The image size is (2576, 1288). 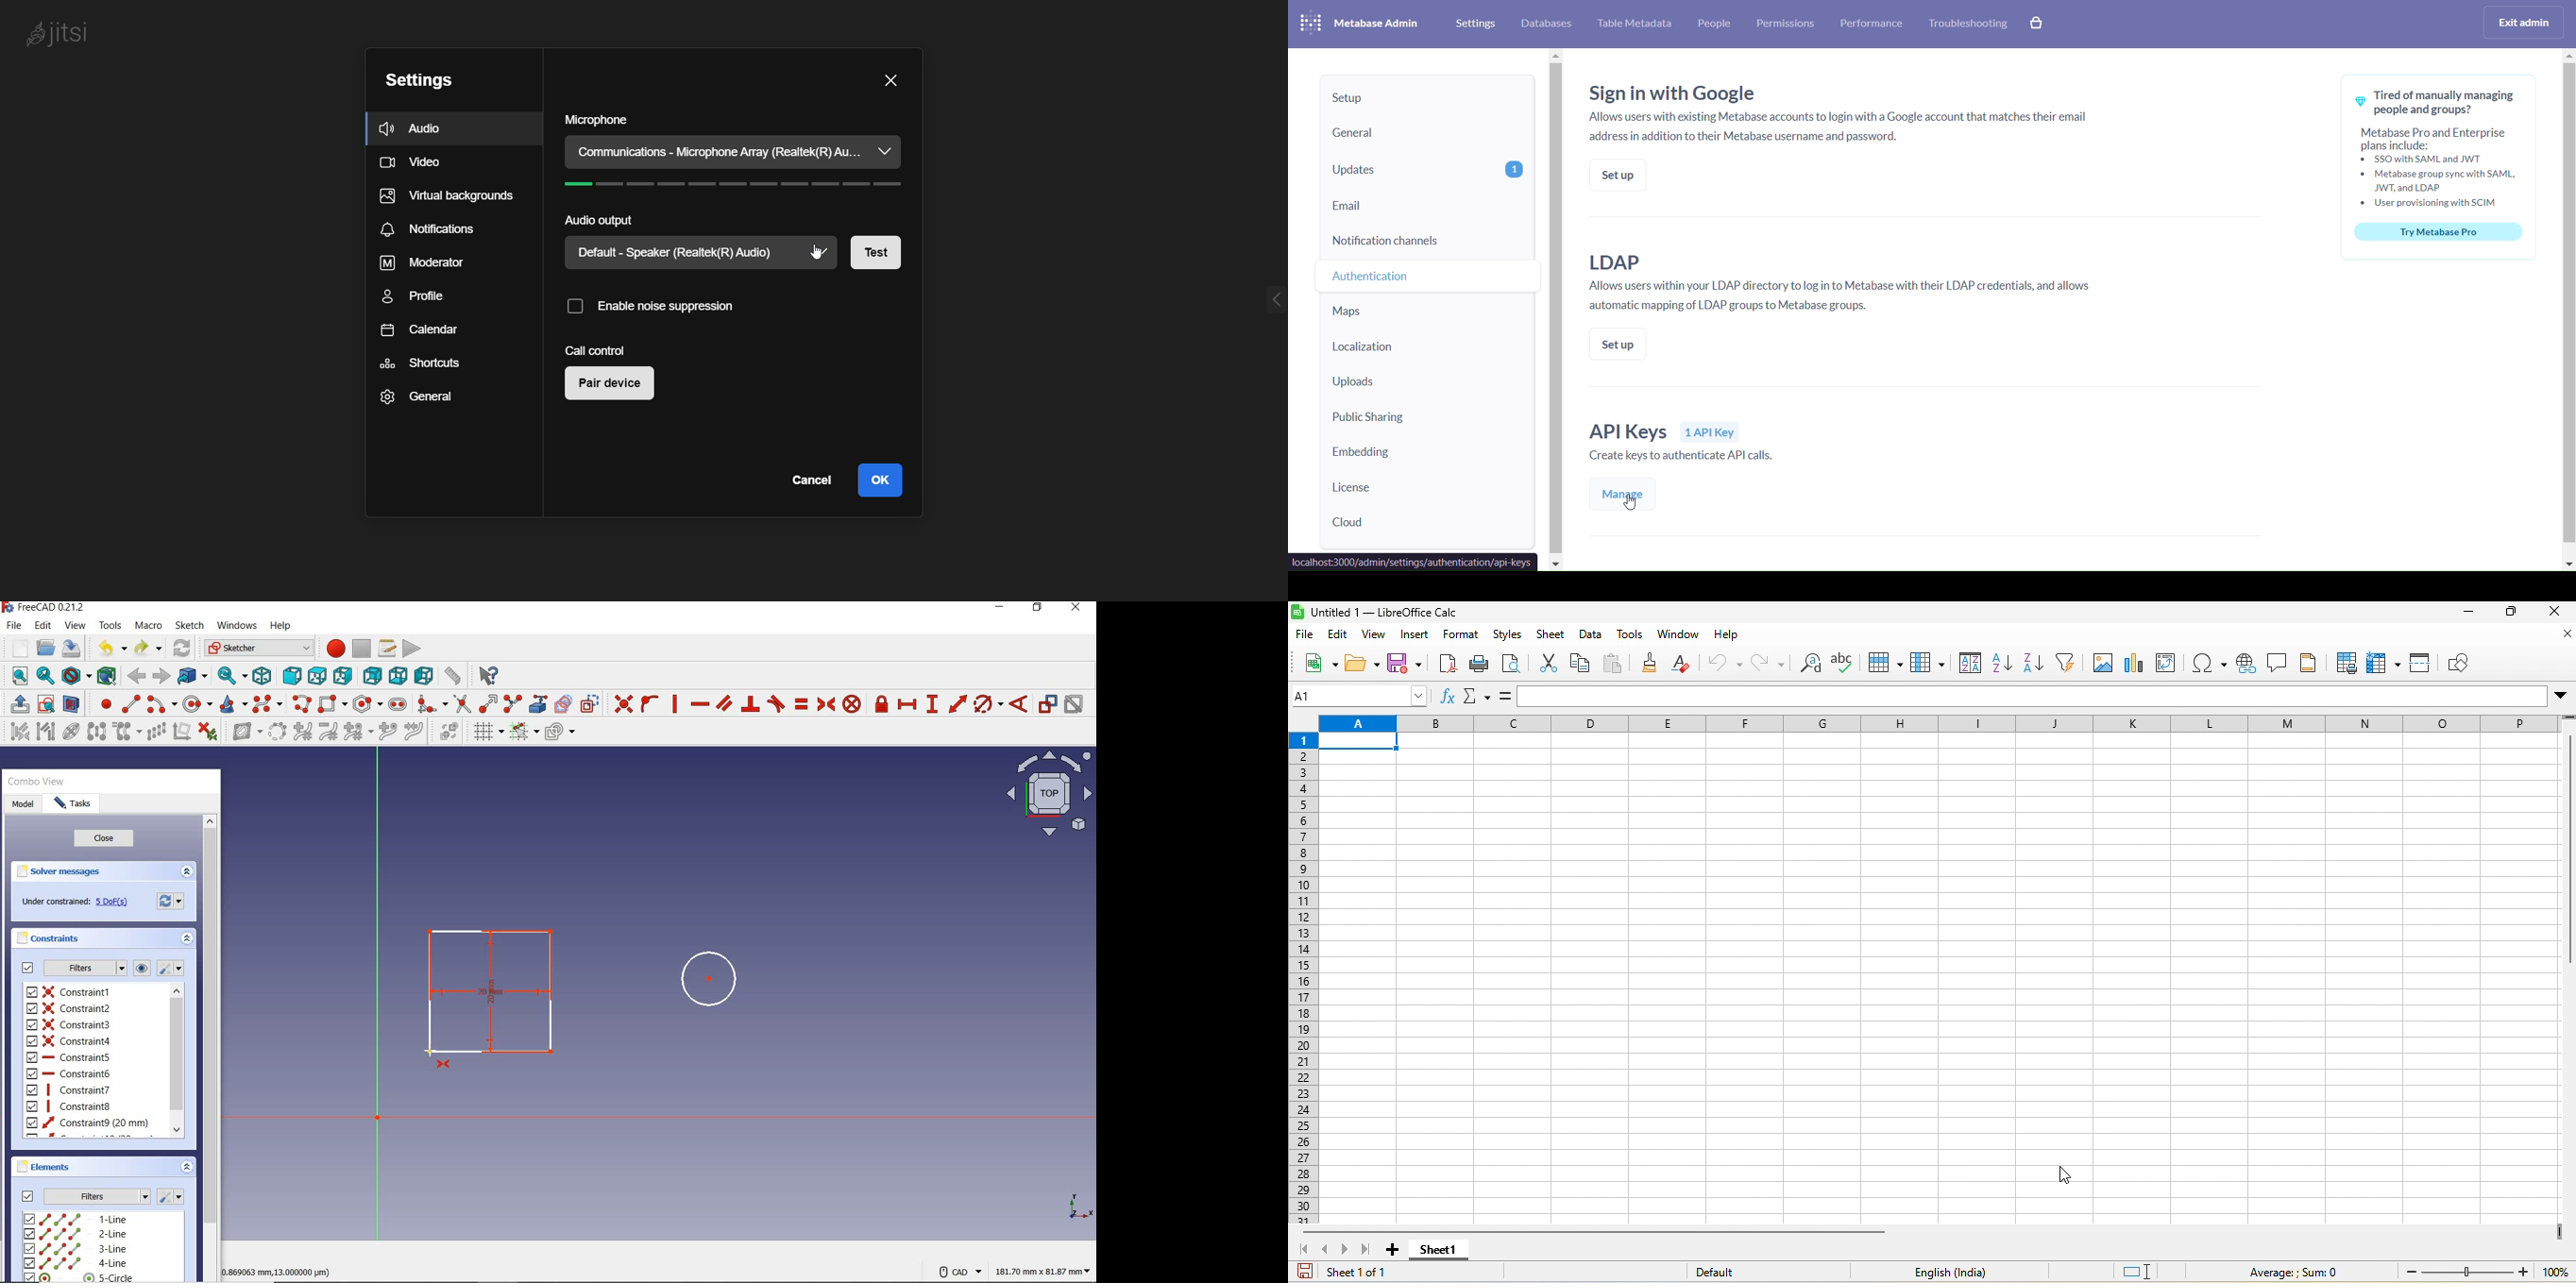 I want to click on open, so click(x=46, y=646).